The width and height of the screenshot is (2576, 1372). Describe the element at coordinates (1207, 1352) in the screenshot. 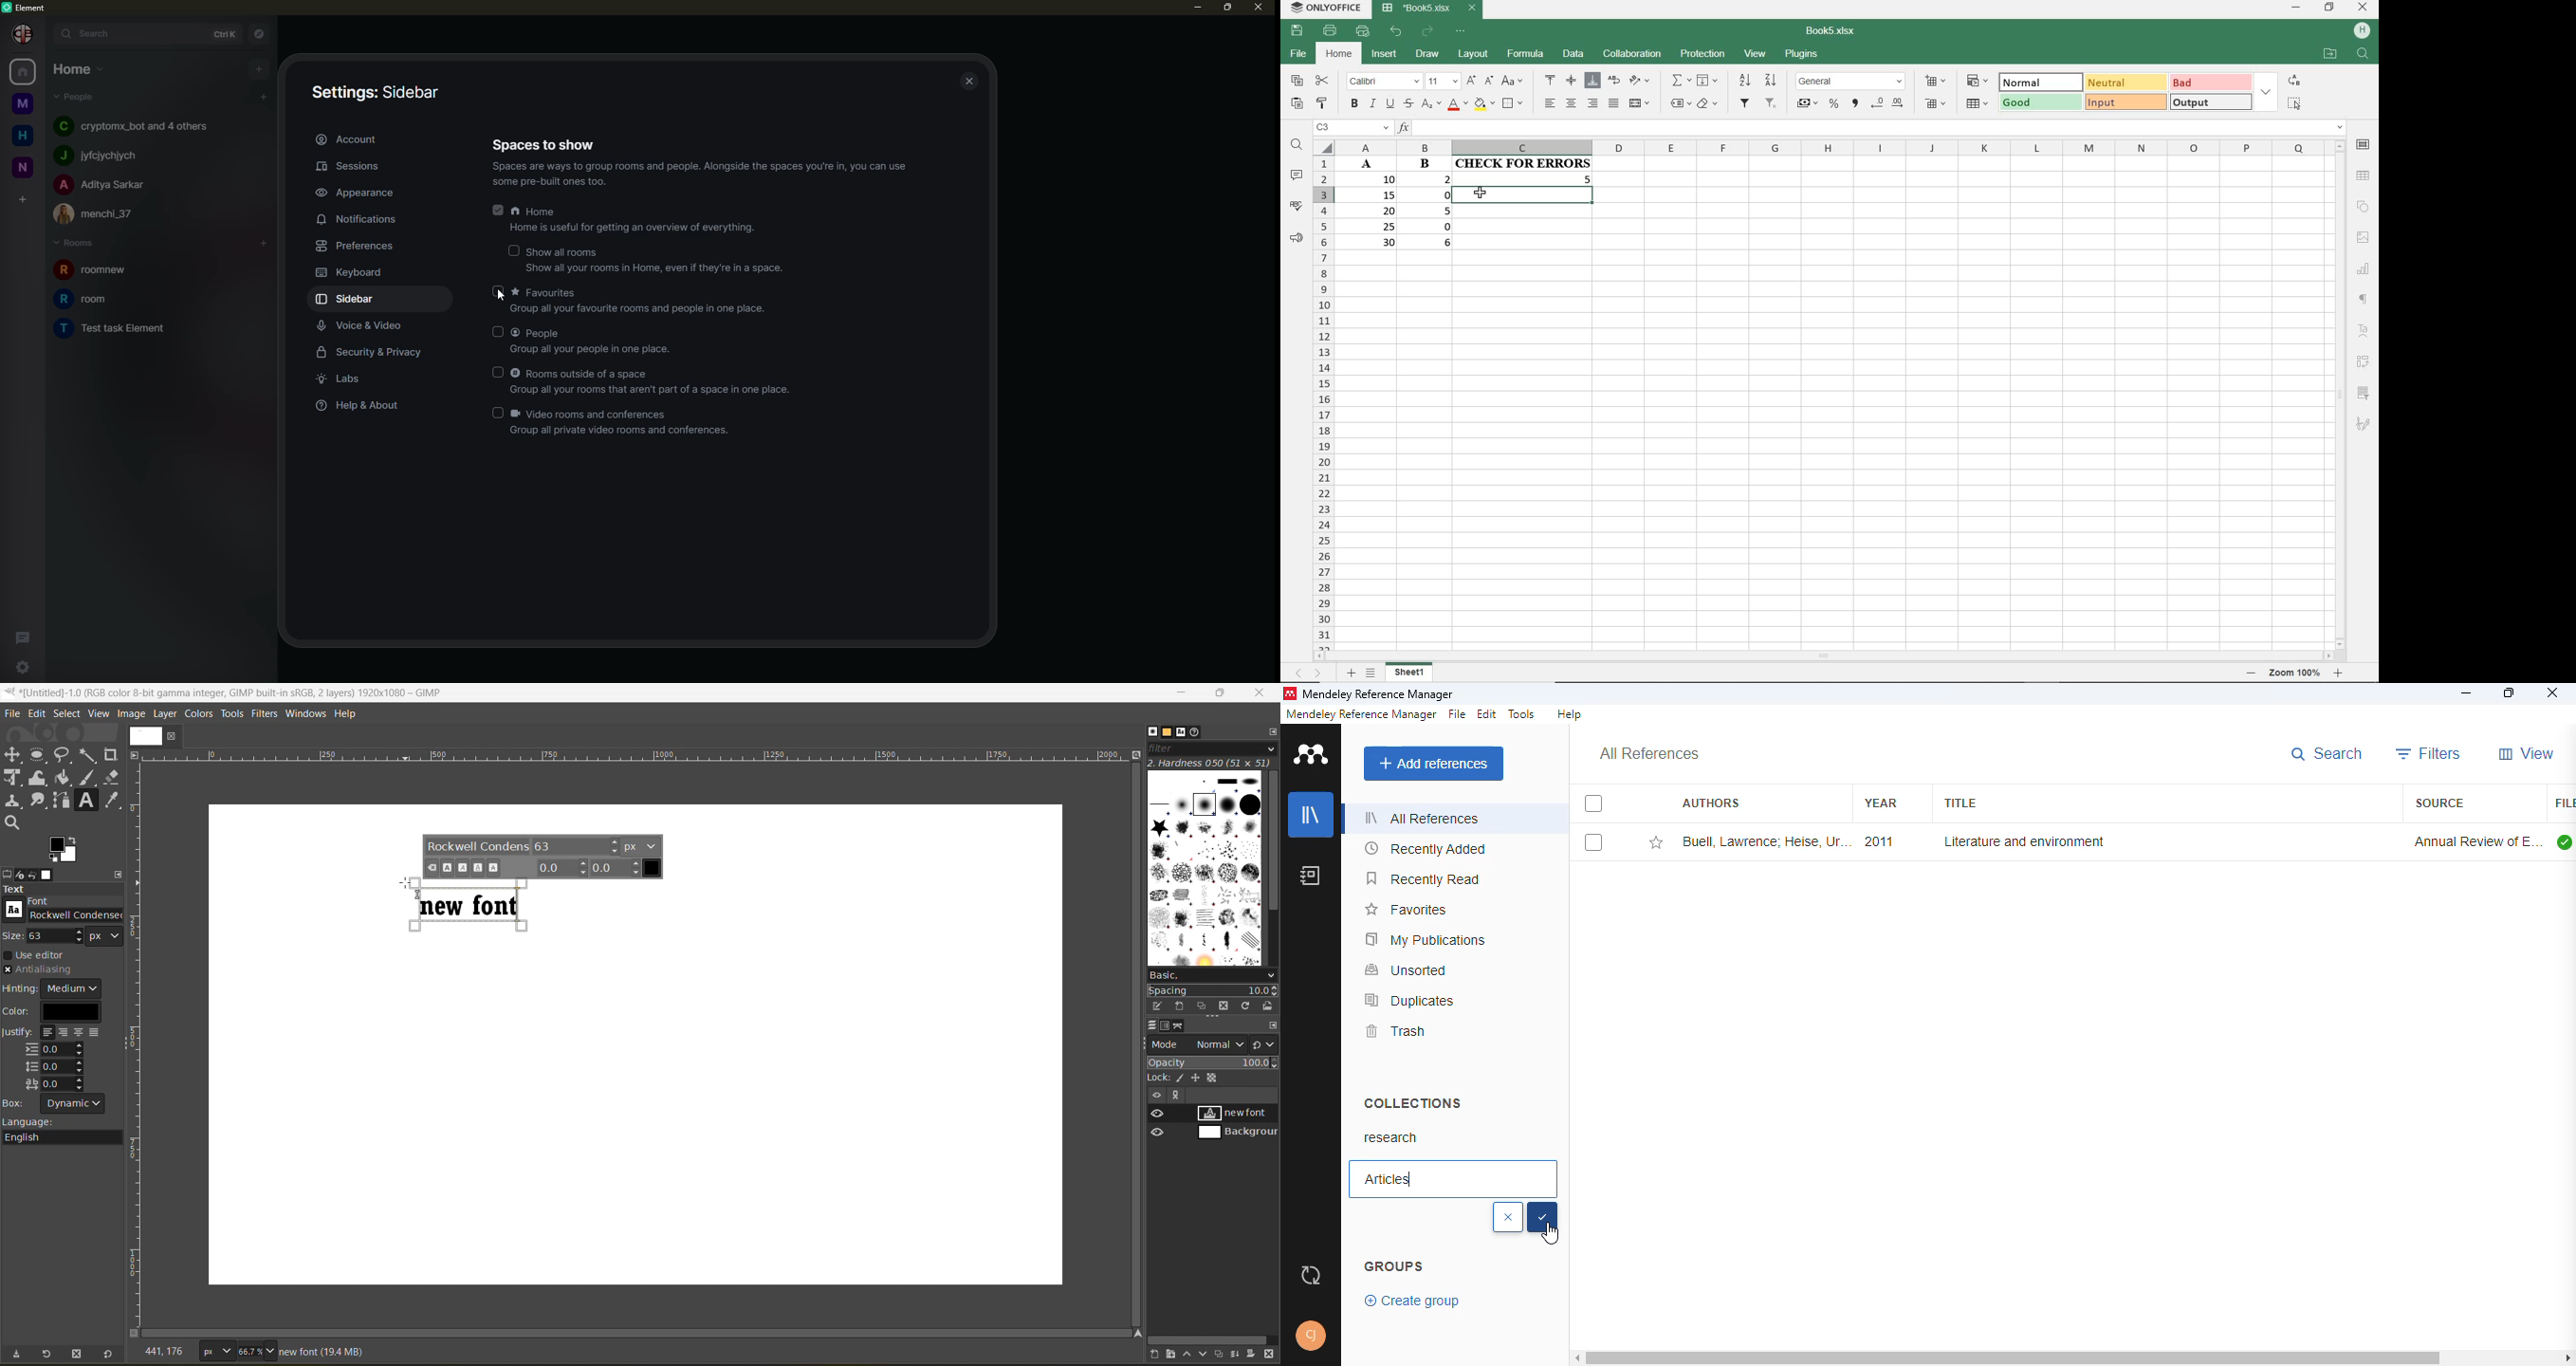

I see `lower this layer` at that location.